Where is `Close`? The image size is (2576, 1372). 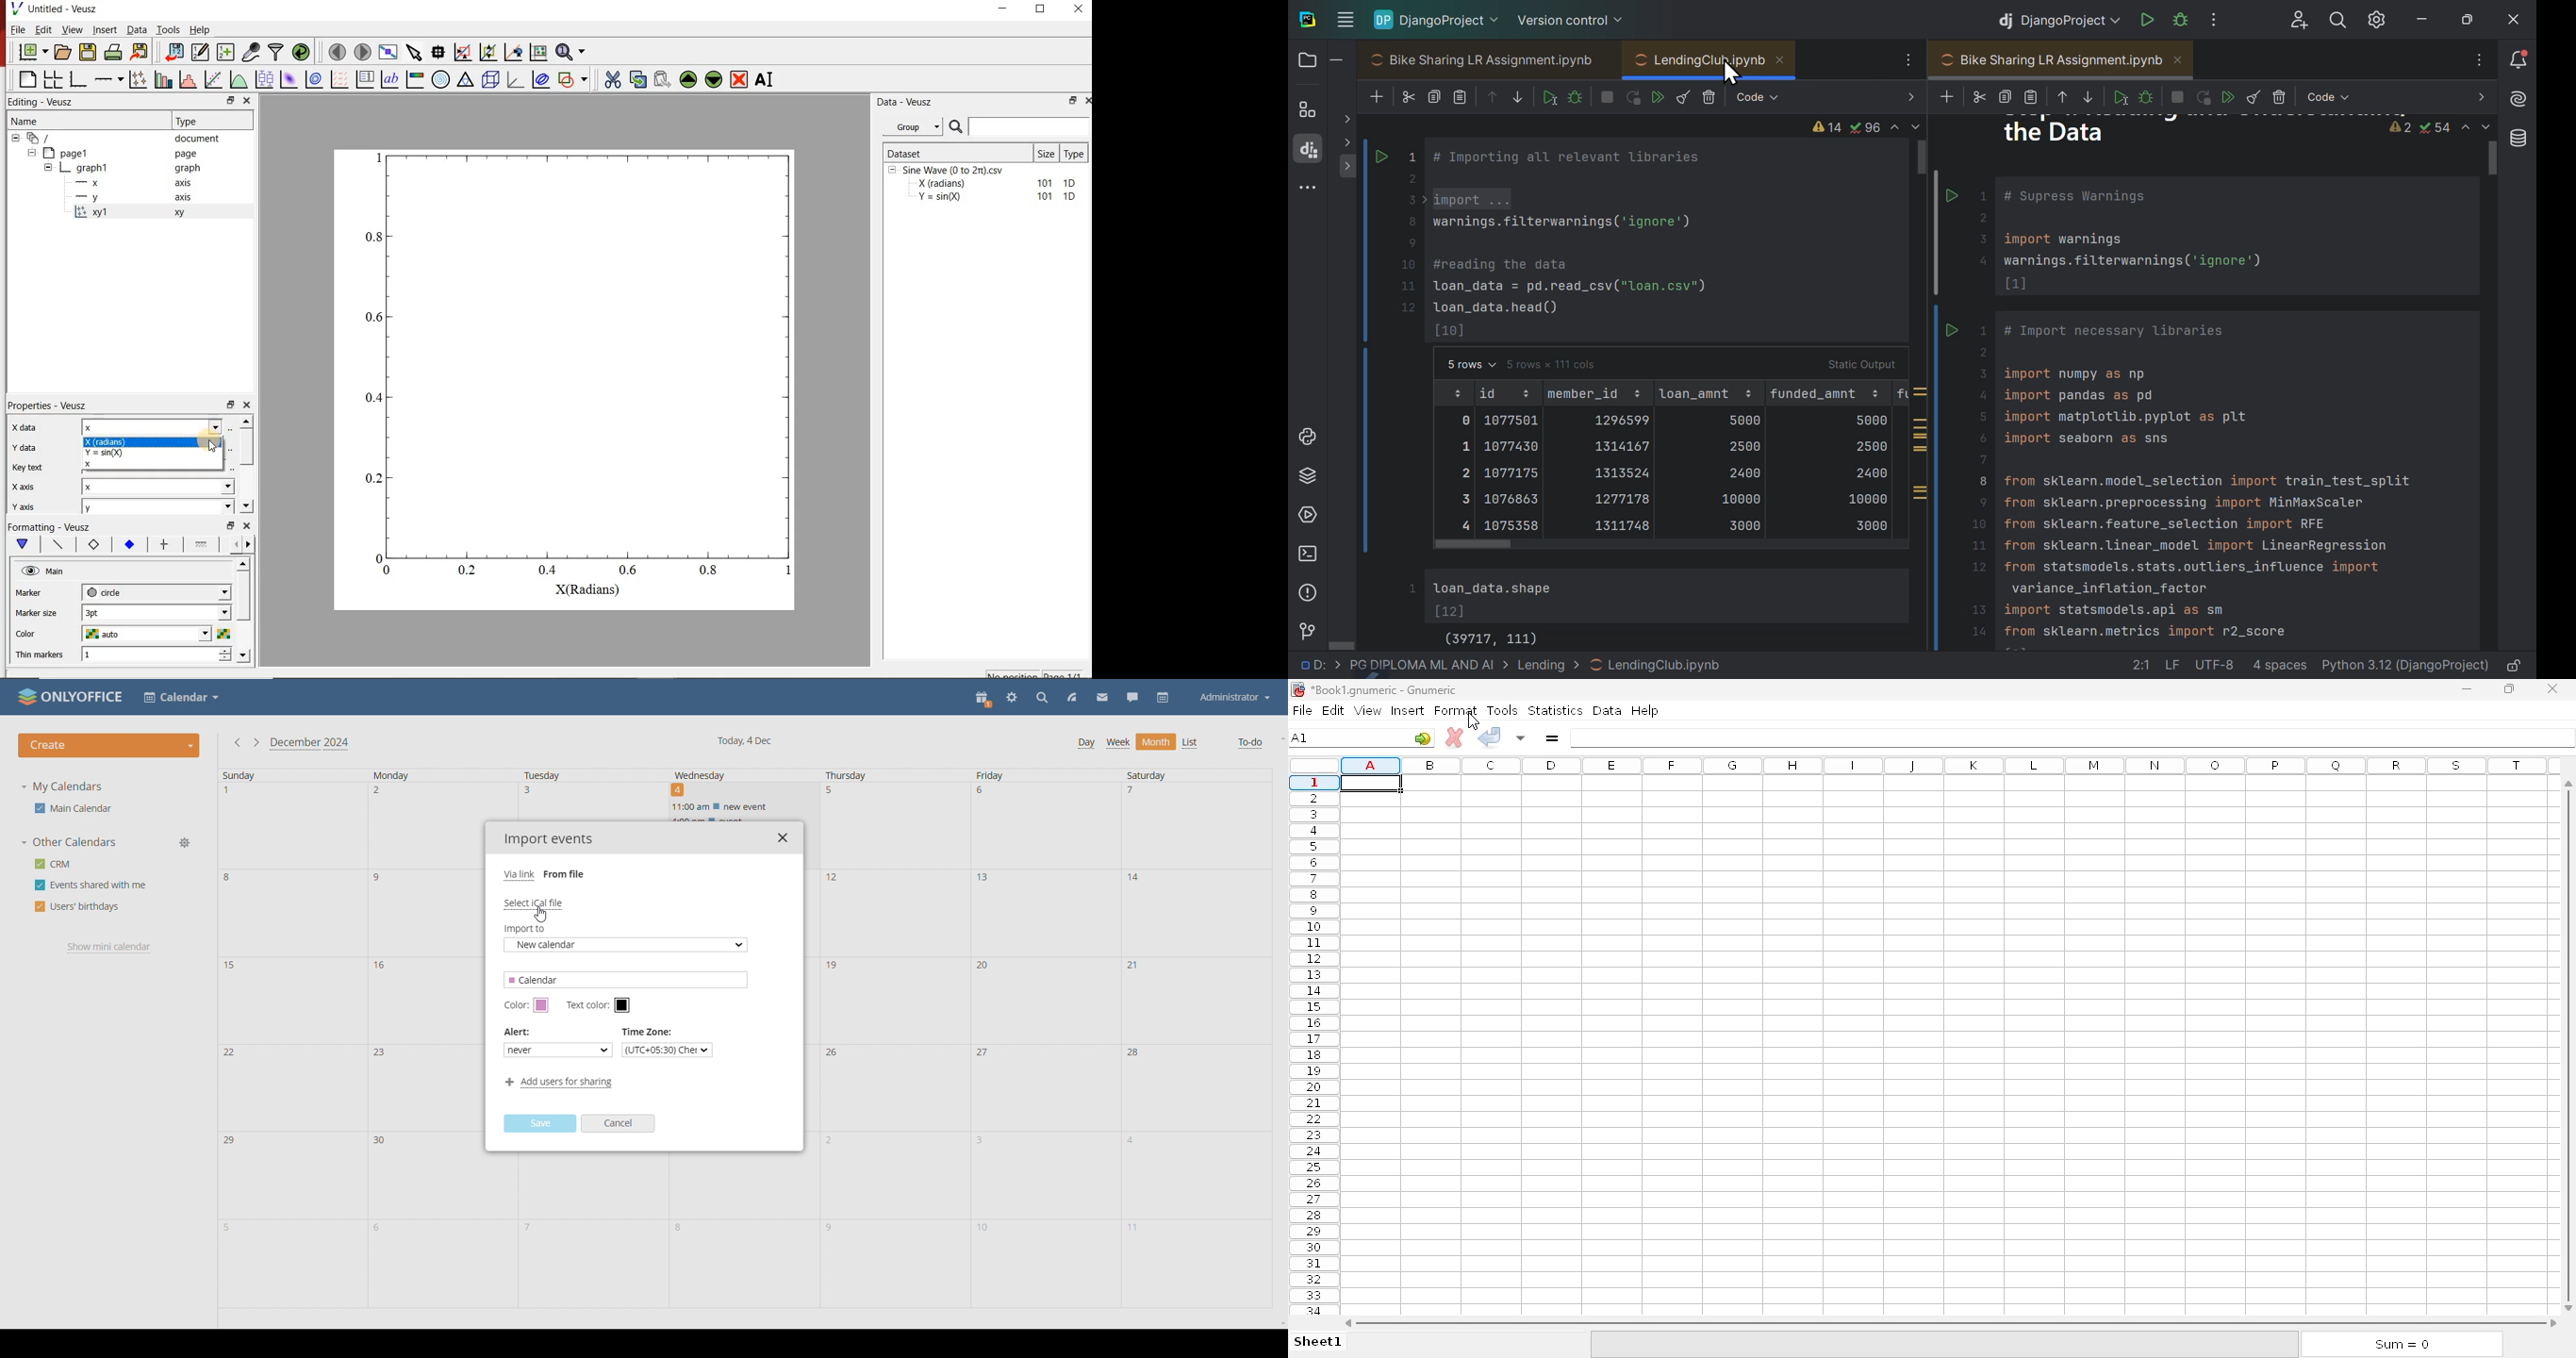 Close is located at coordinates (247, 101).